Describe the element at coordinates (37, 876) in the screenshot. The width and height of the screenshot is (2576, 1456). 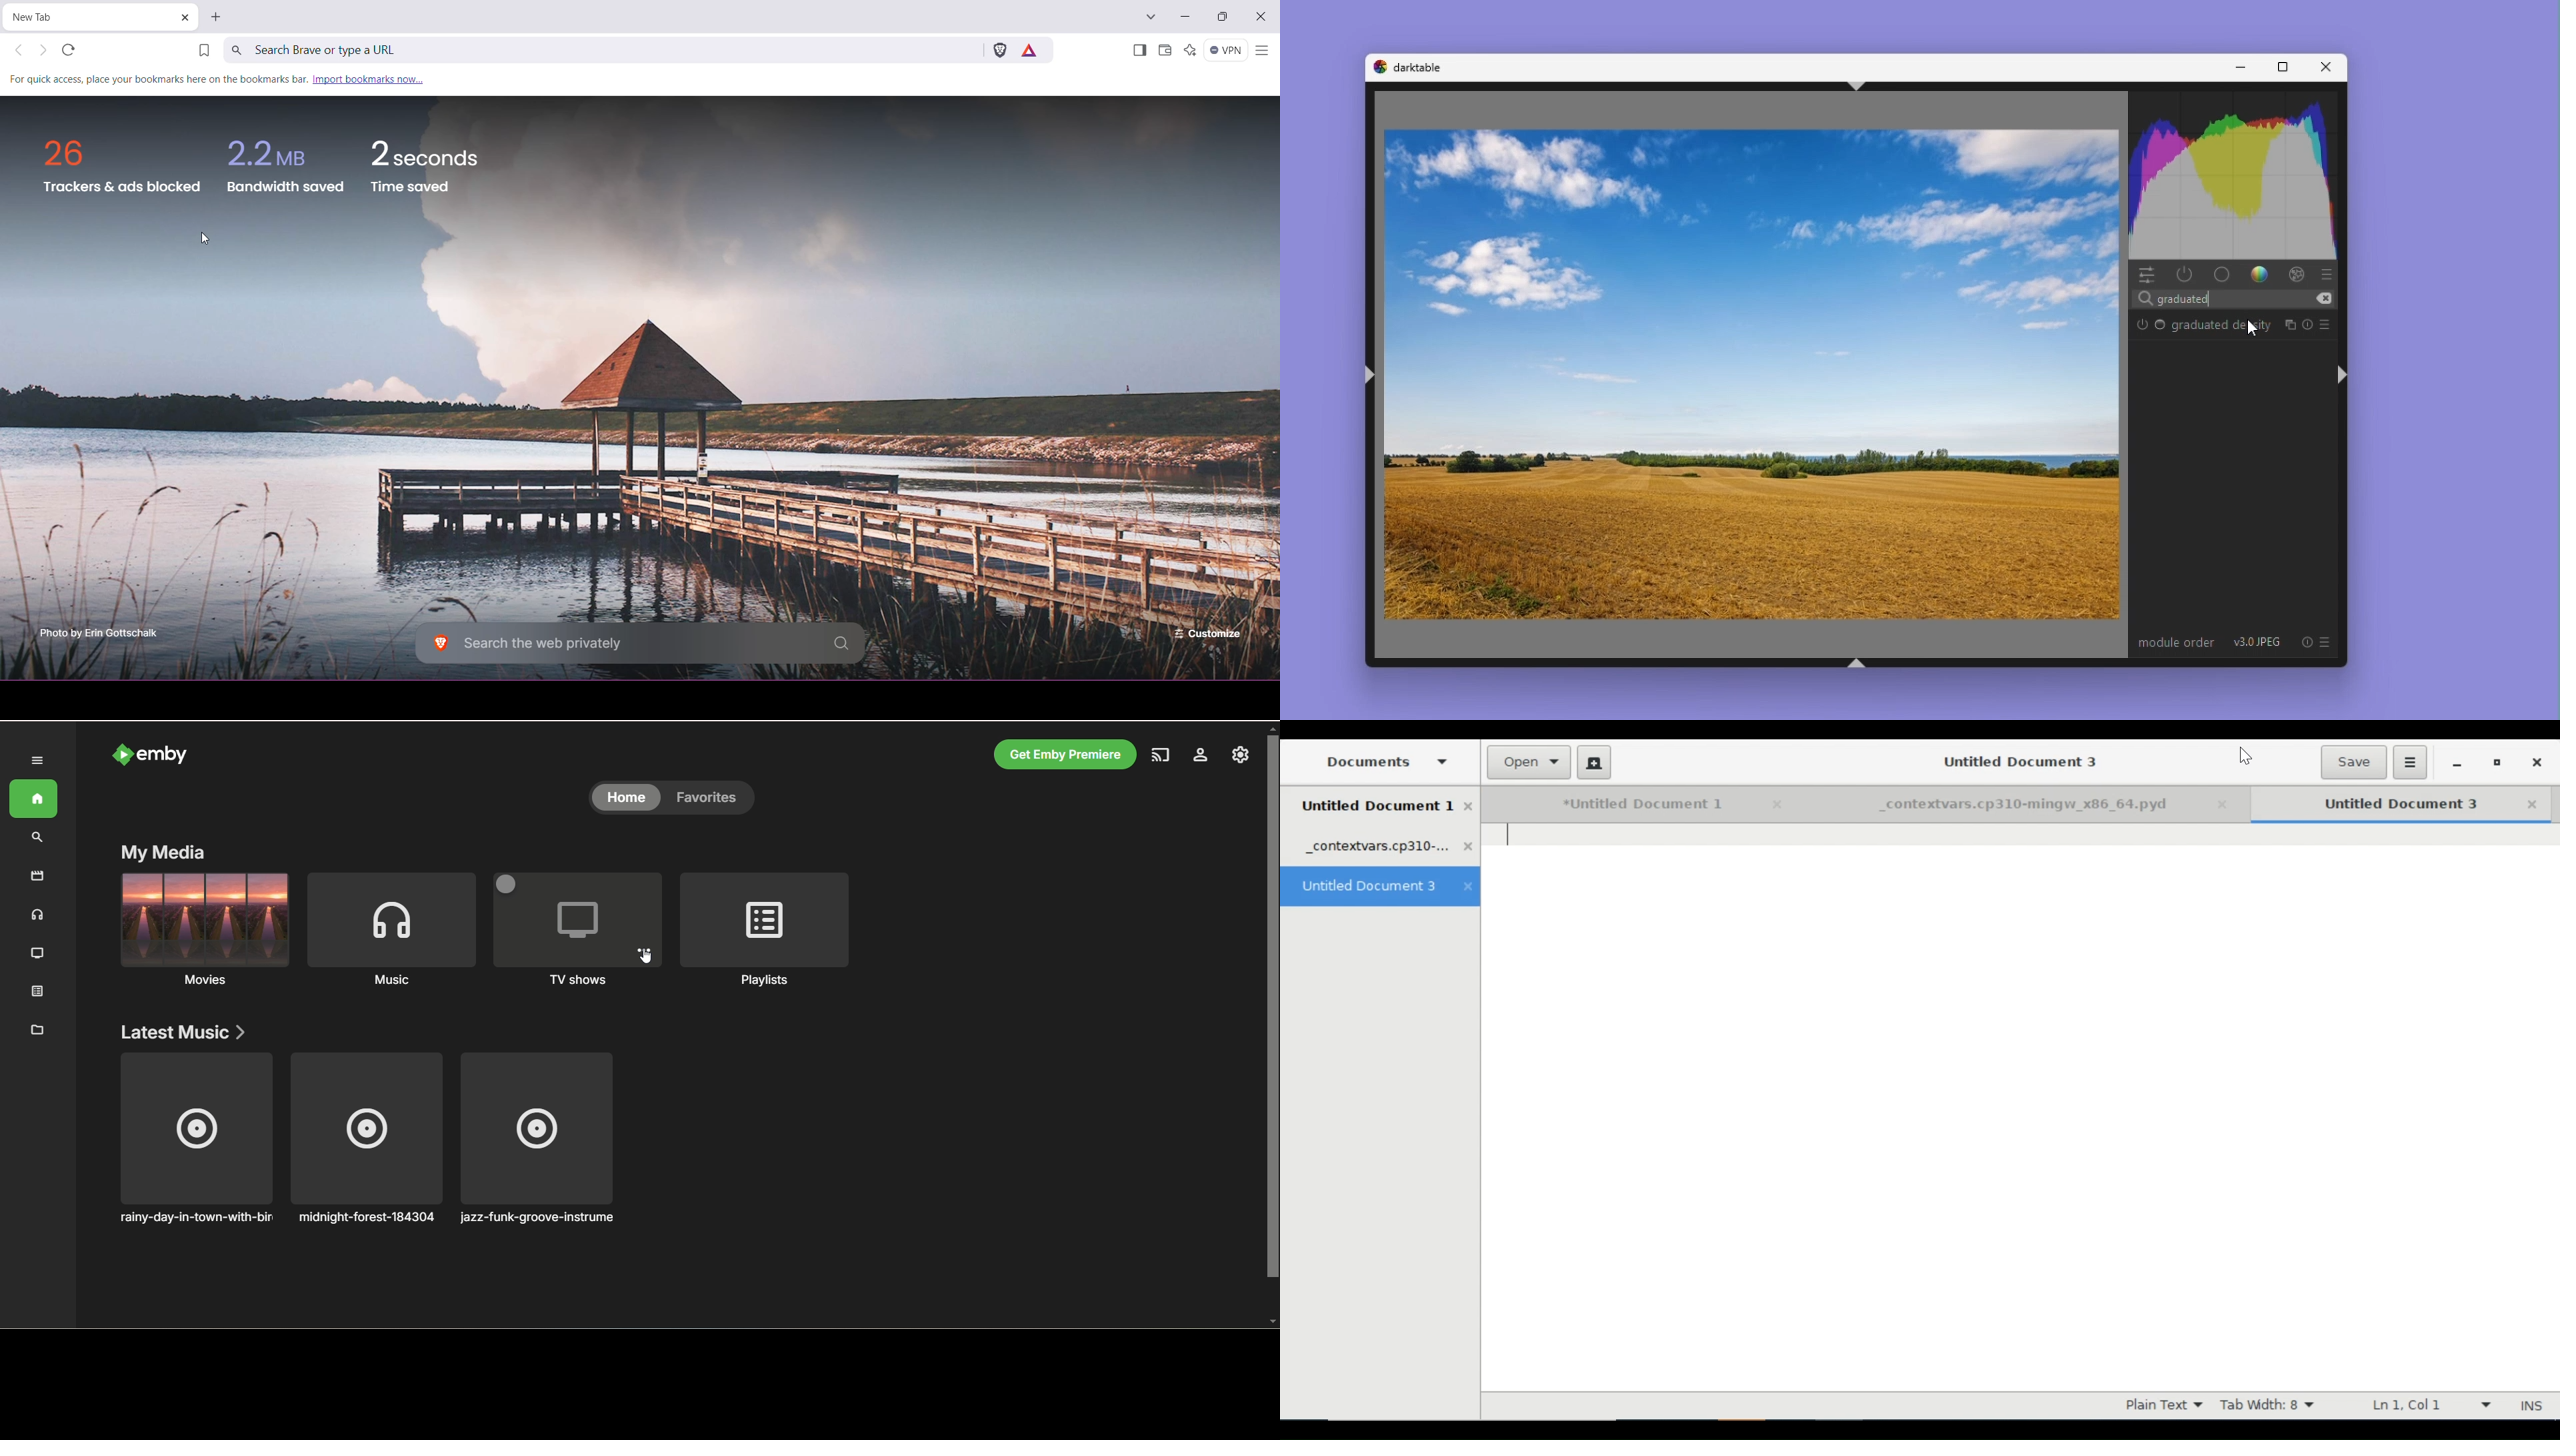
I see `movies` at that location.